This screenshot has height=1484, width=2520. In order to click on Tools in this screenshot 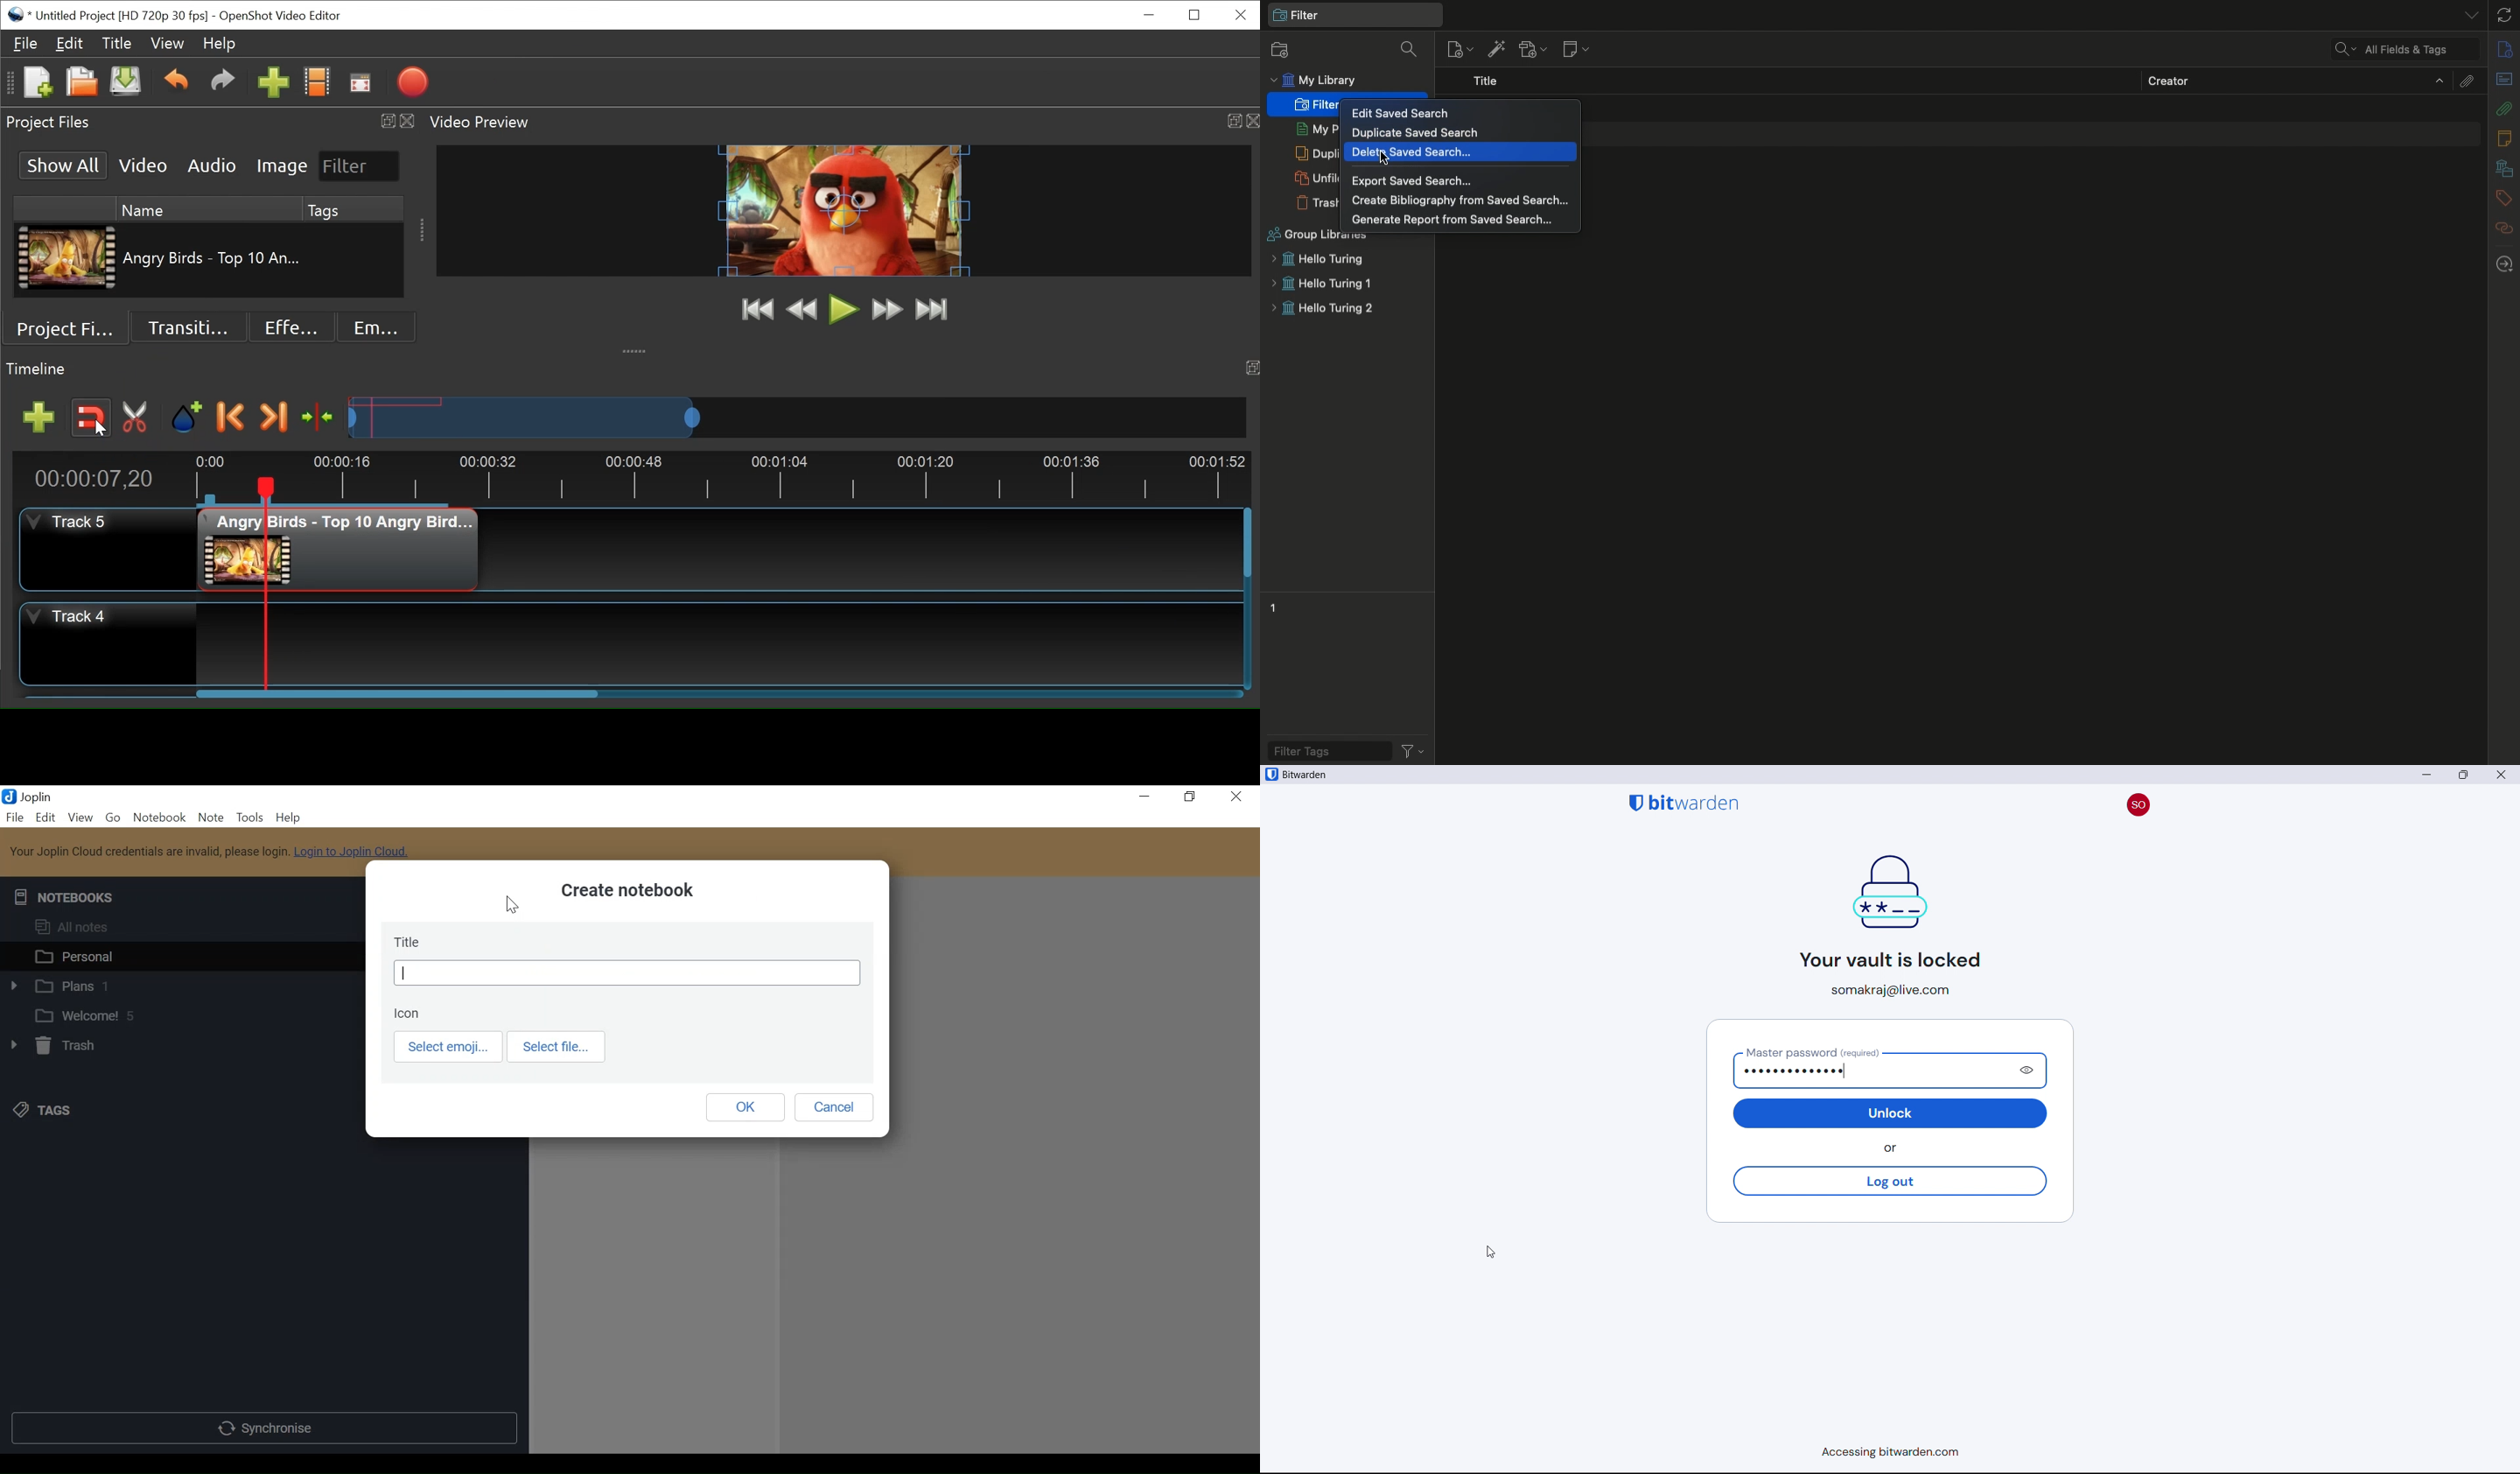, I will do `click(249, 817)`.